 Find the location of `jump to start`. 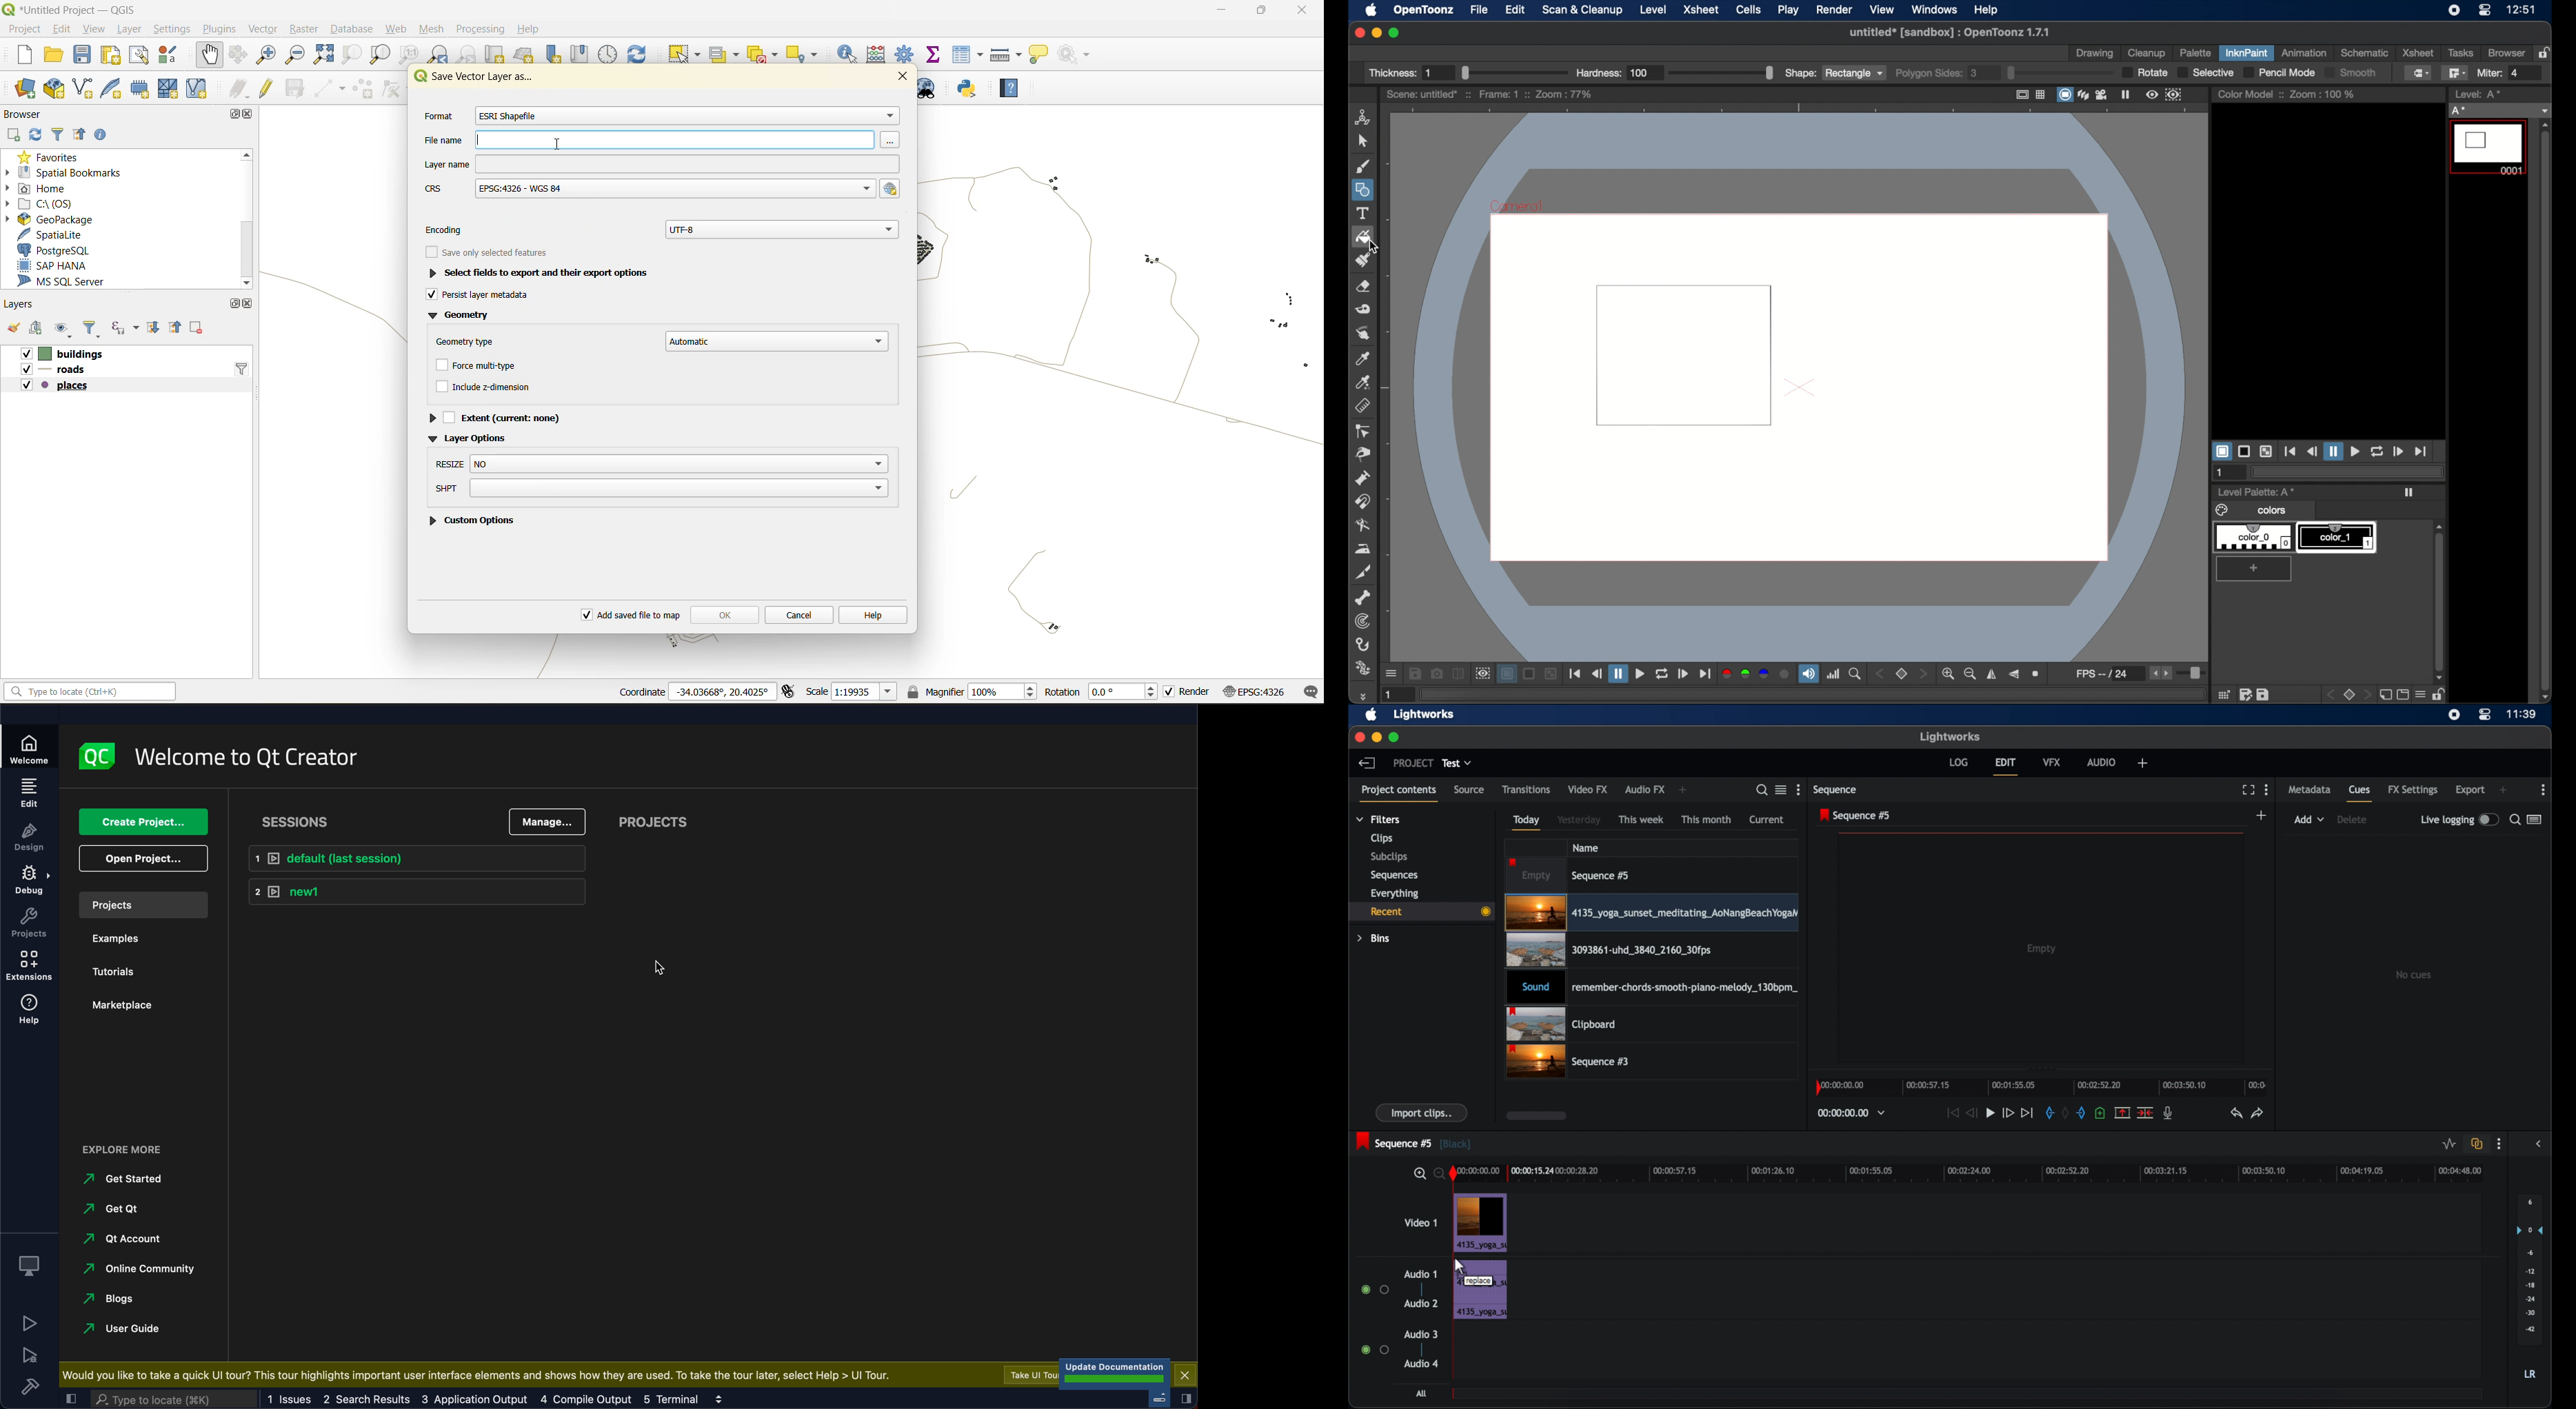

jump to start is located at coordinates (1951, 1112).